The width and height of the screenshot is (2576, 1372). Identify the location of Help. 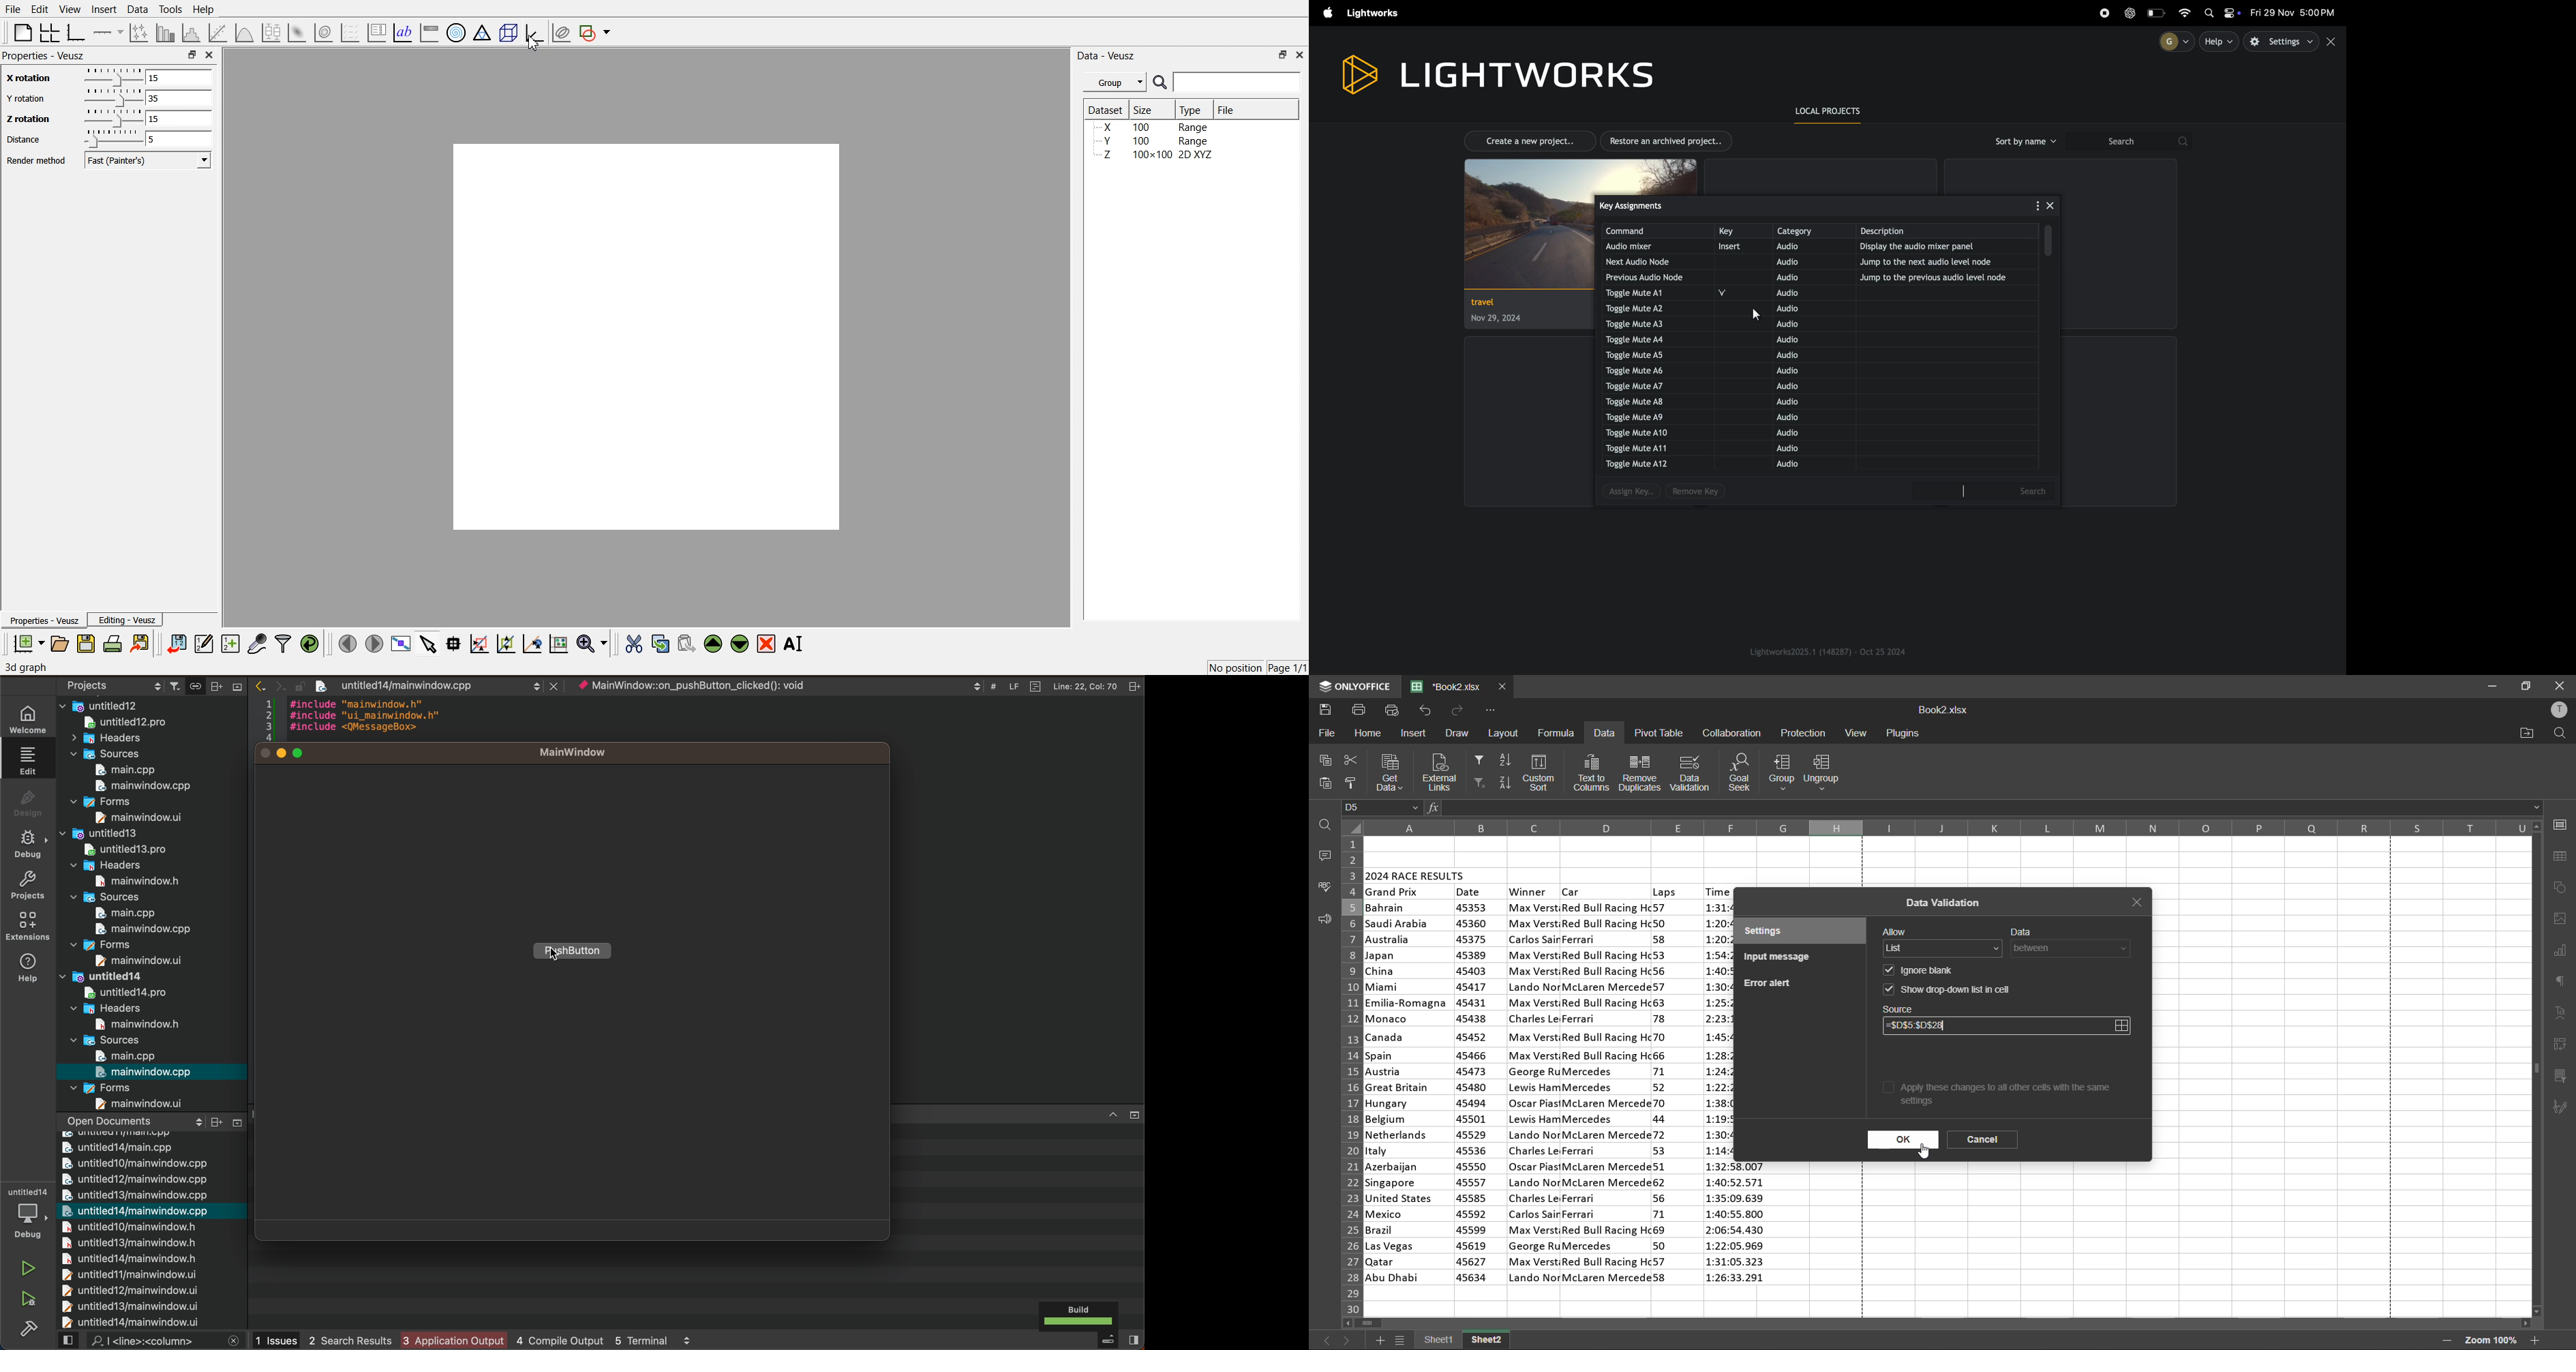
(204, 10).